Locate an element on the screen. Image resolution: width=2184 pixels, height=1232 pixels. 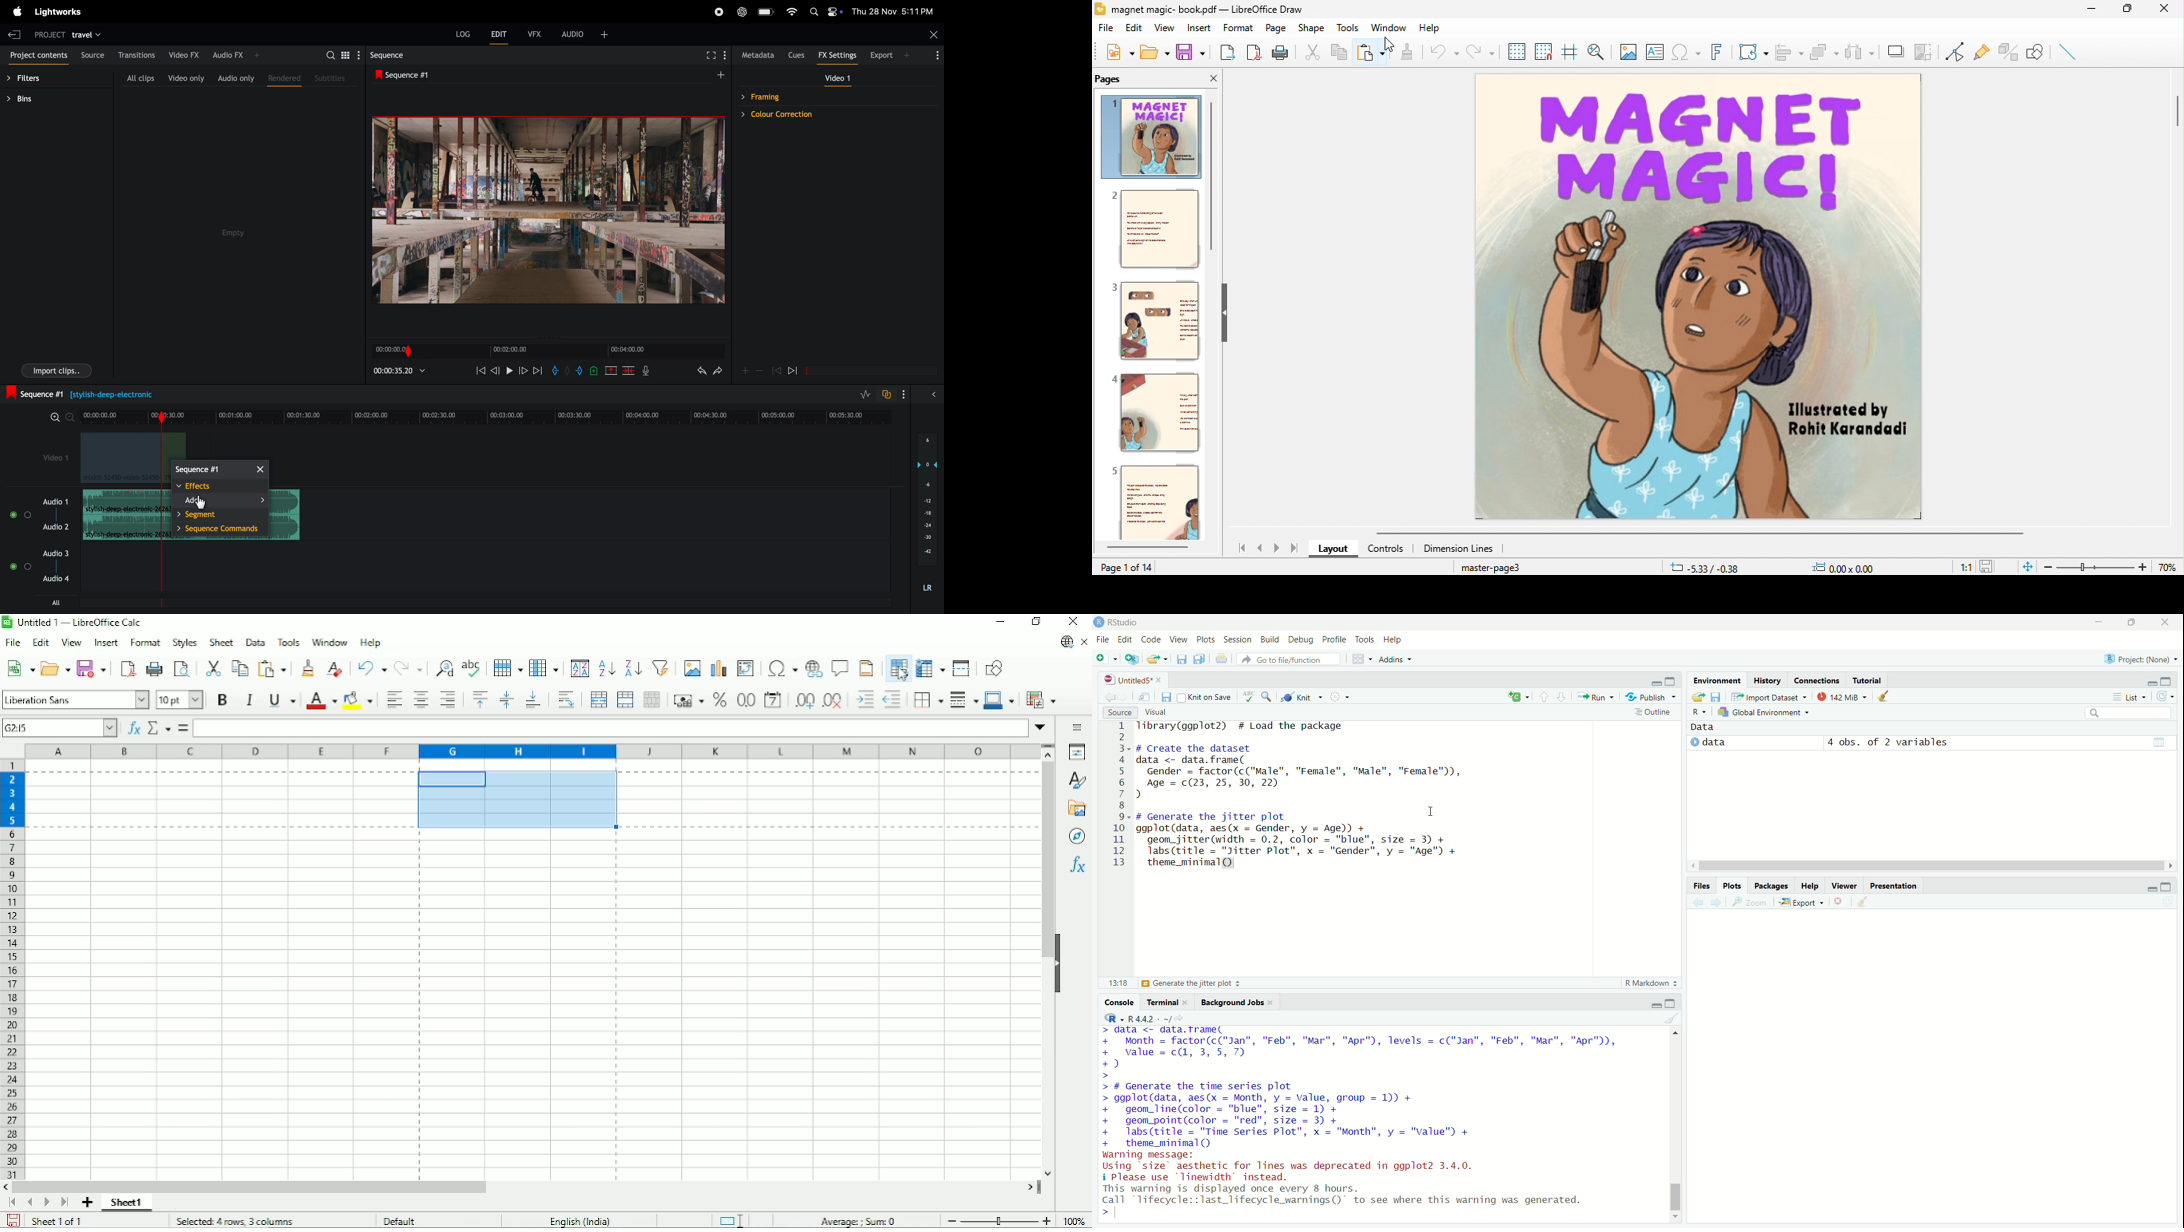
dimension line is located at coordinates (1458, 548).